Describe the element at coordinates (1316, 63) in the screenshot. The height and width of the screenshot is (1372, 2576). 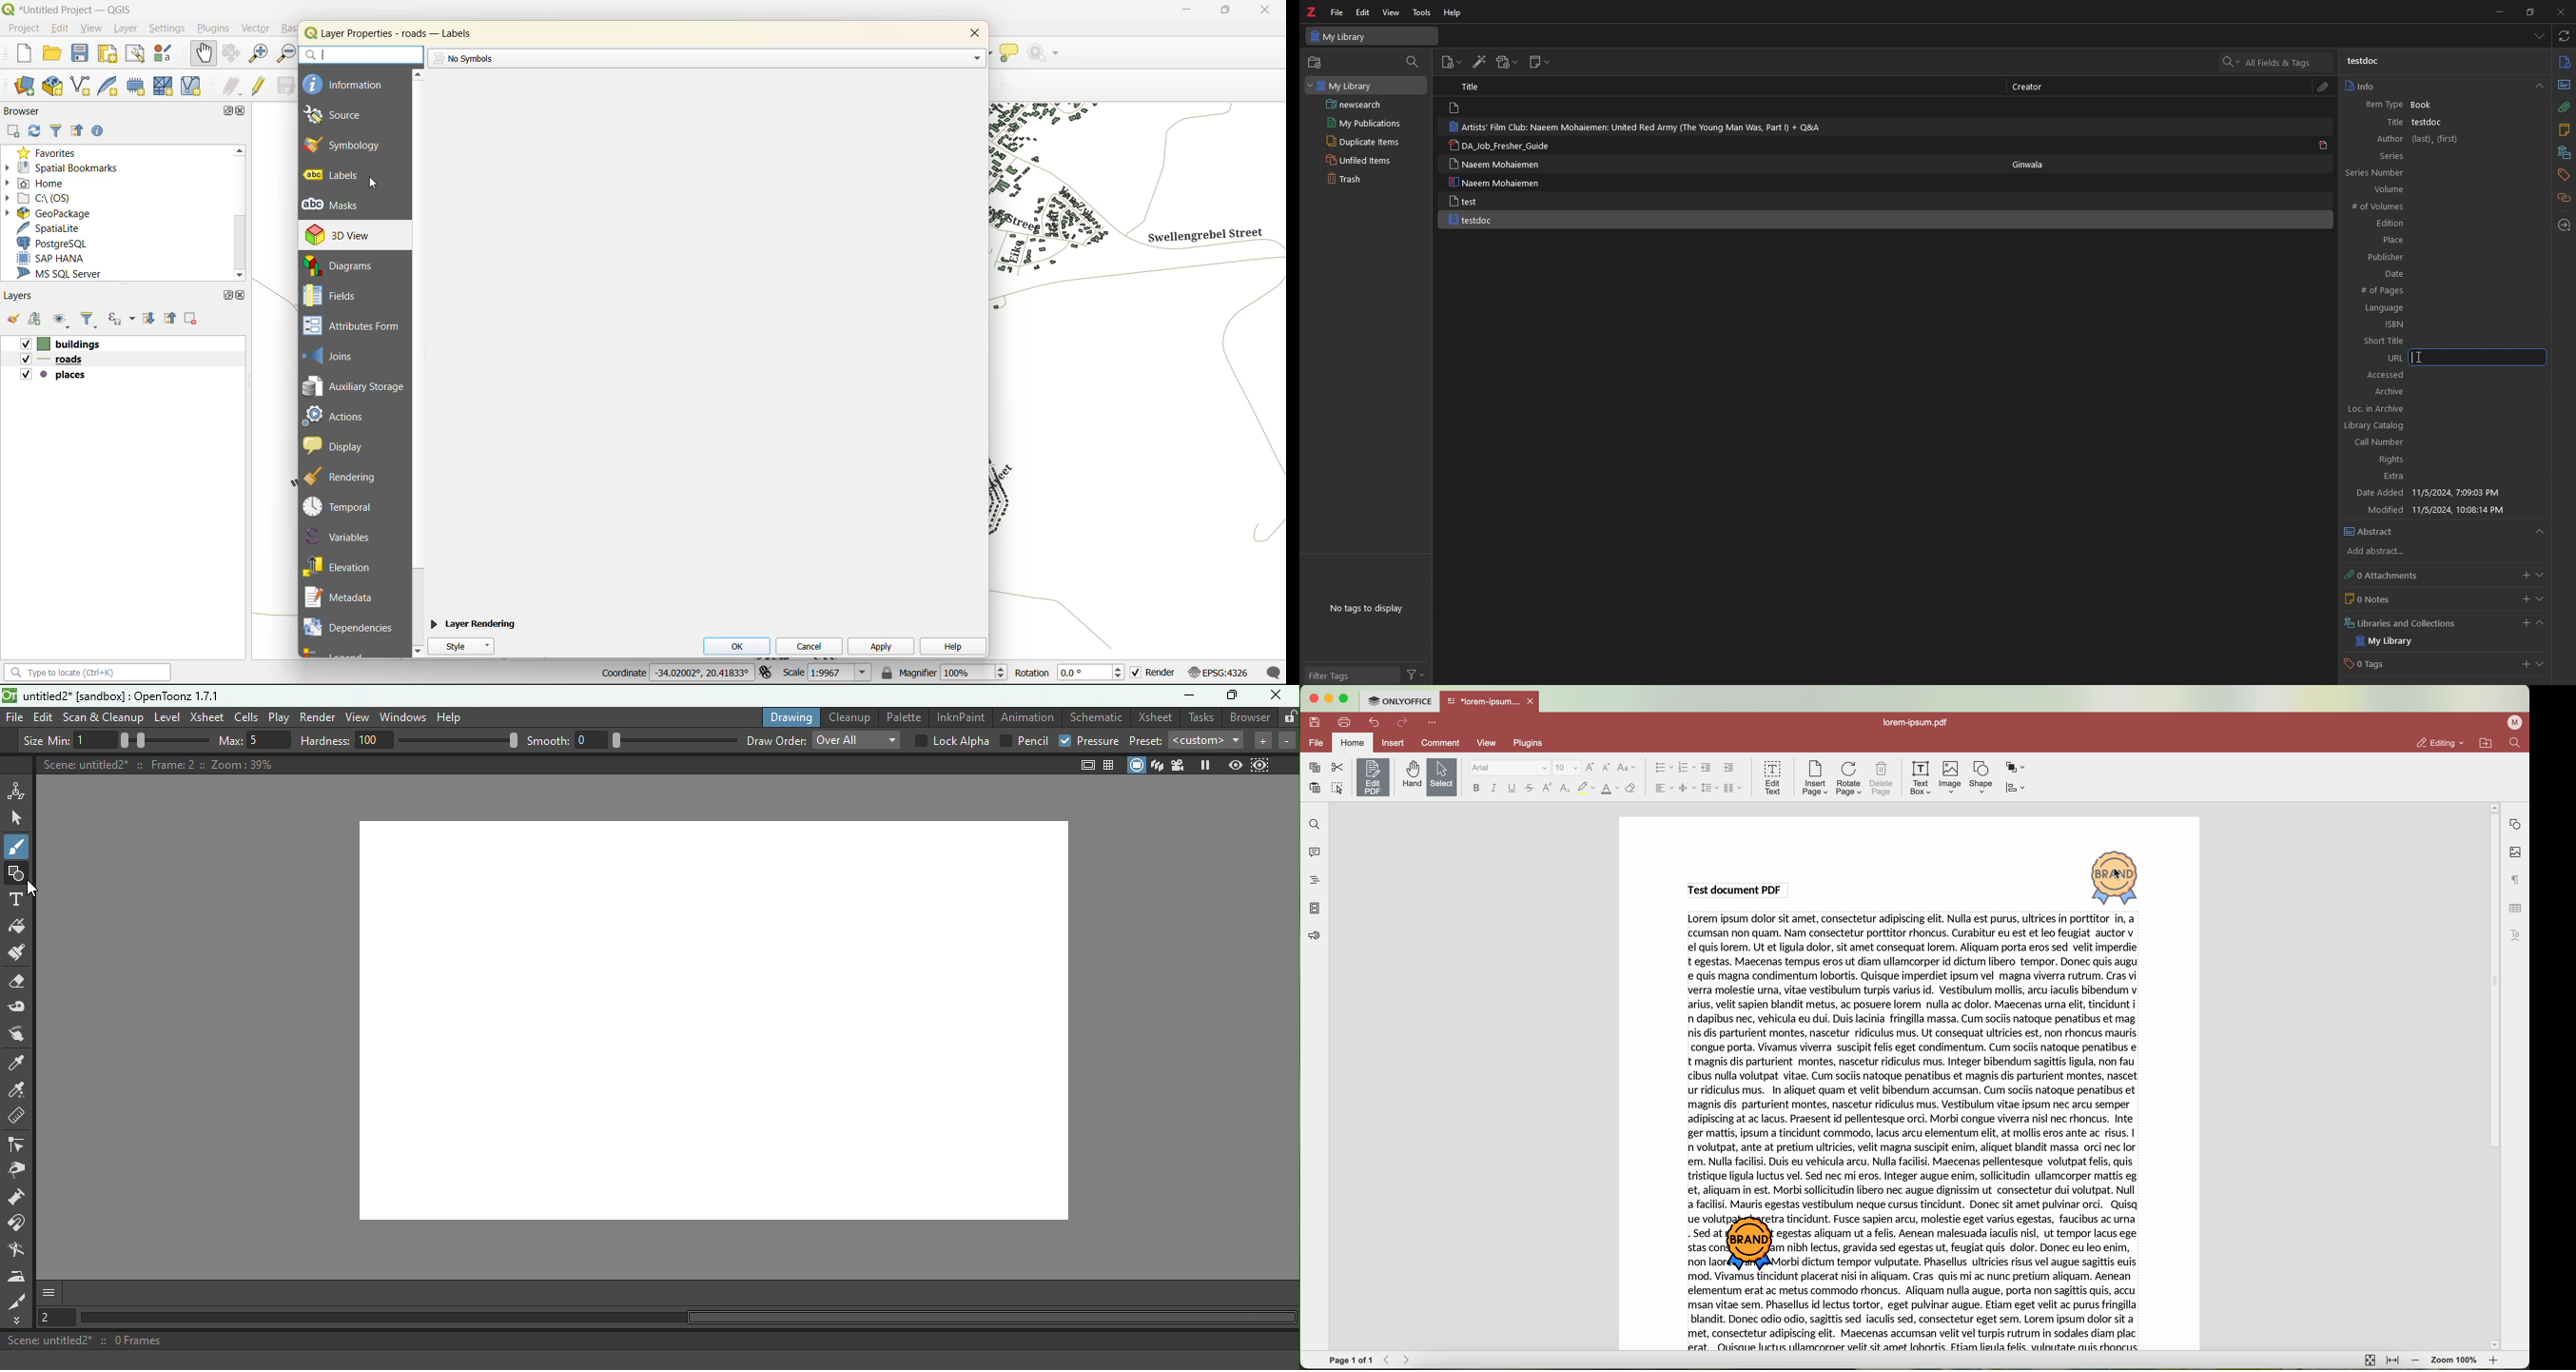
I see `new collection` at that location.